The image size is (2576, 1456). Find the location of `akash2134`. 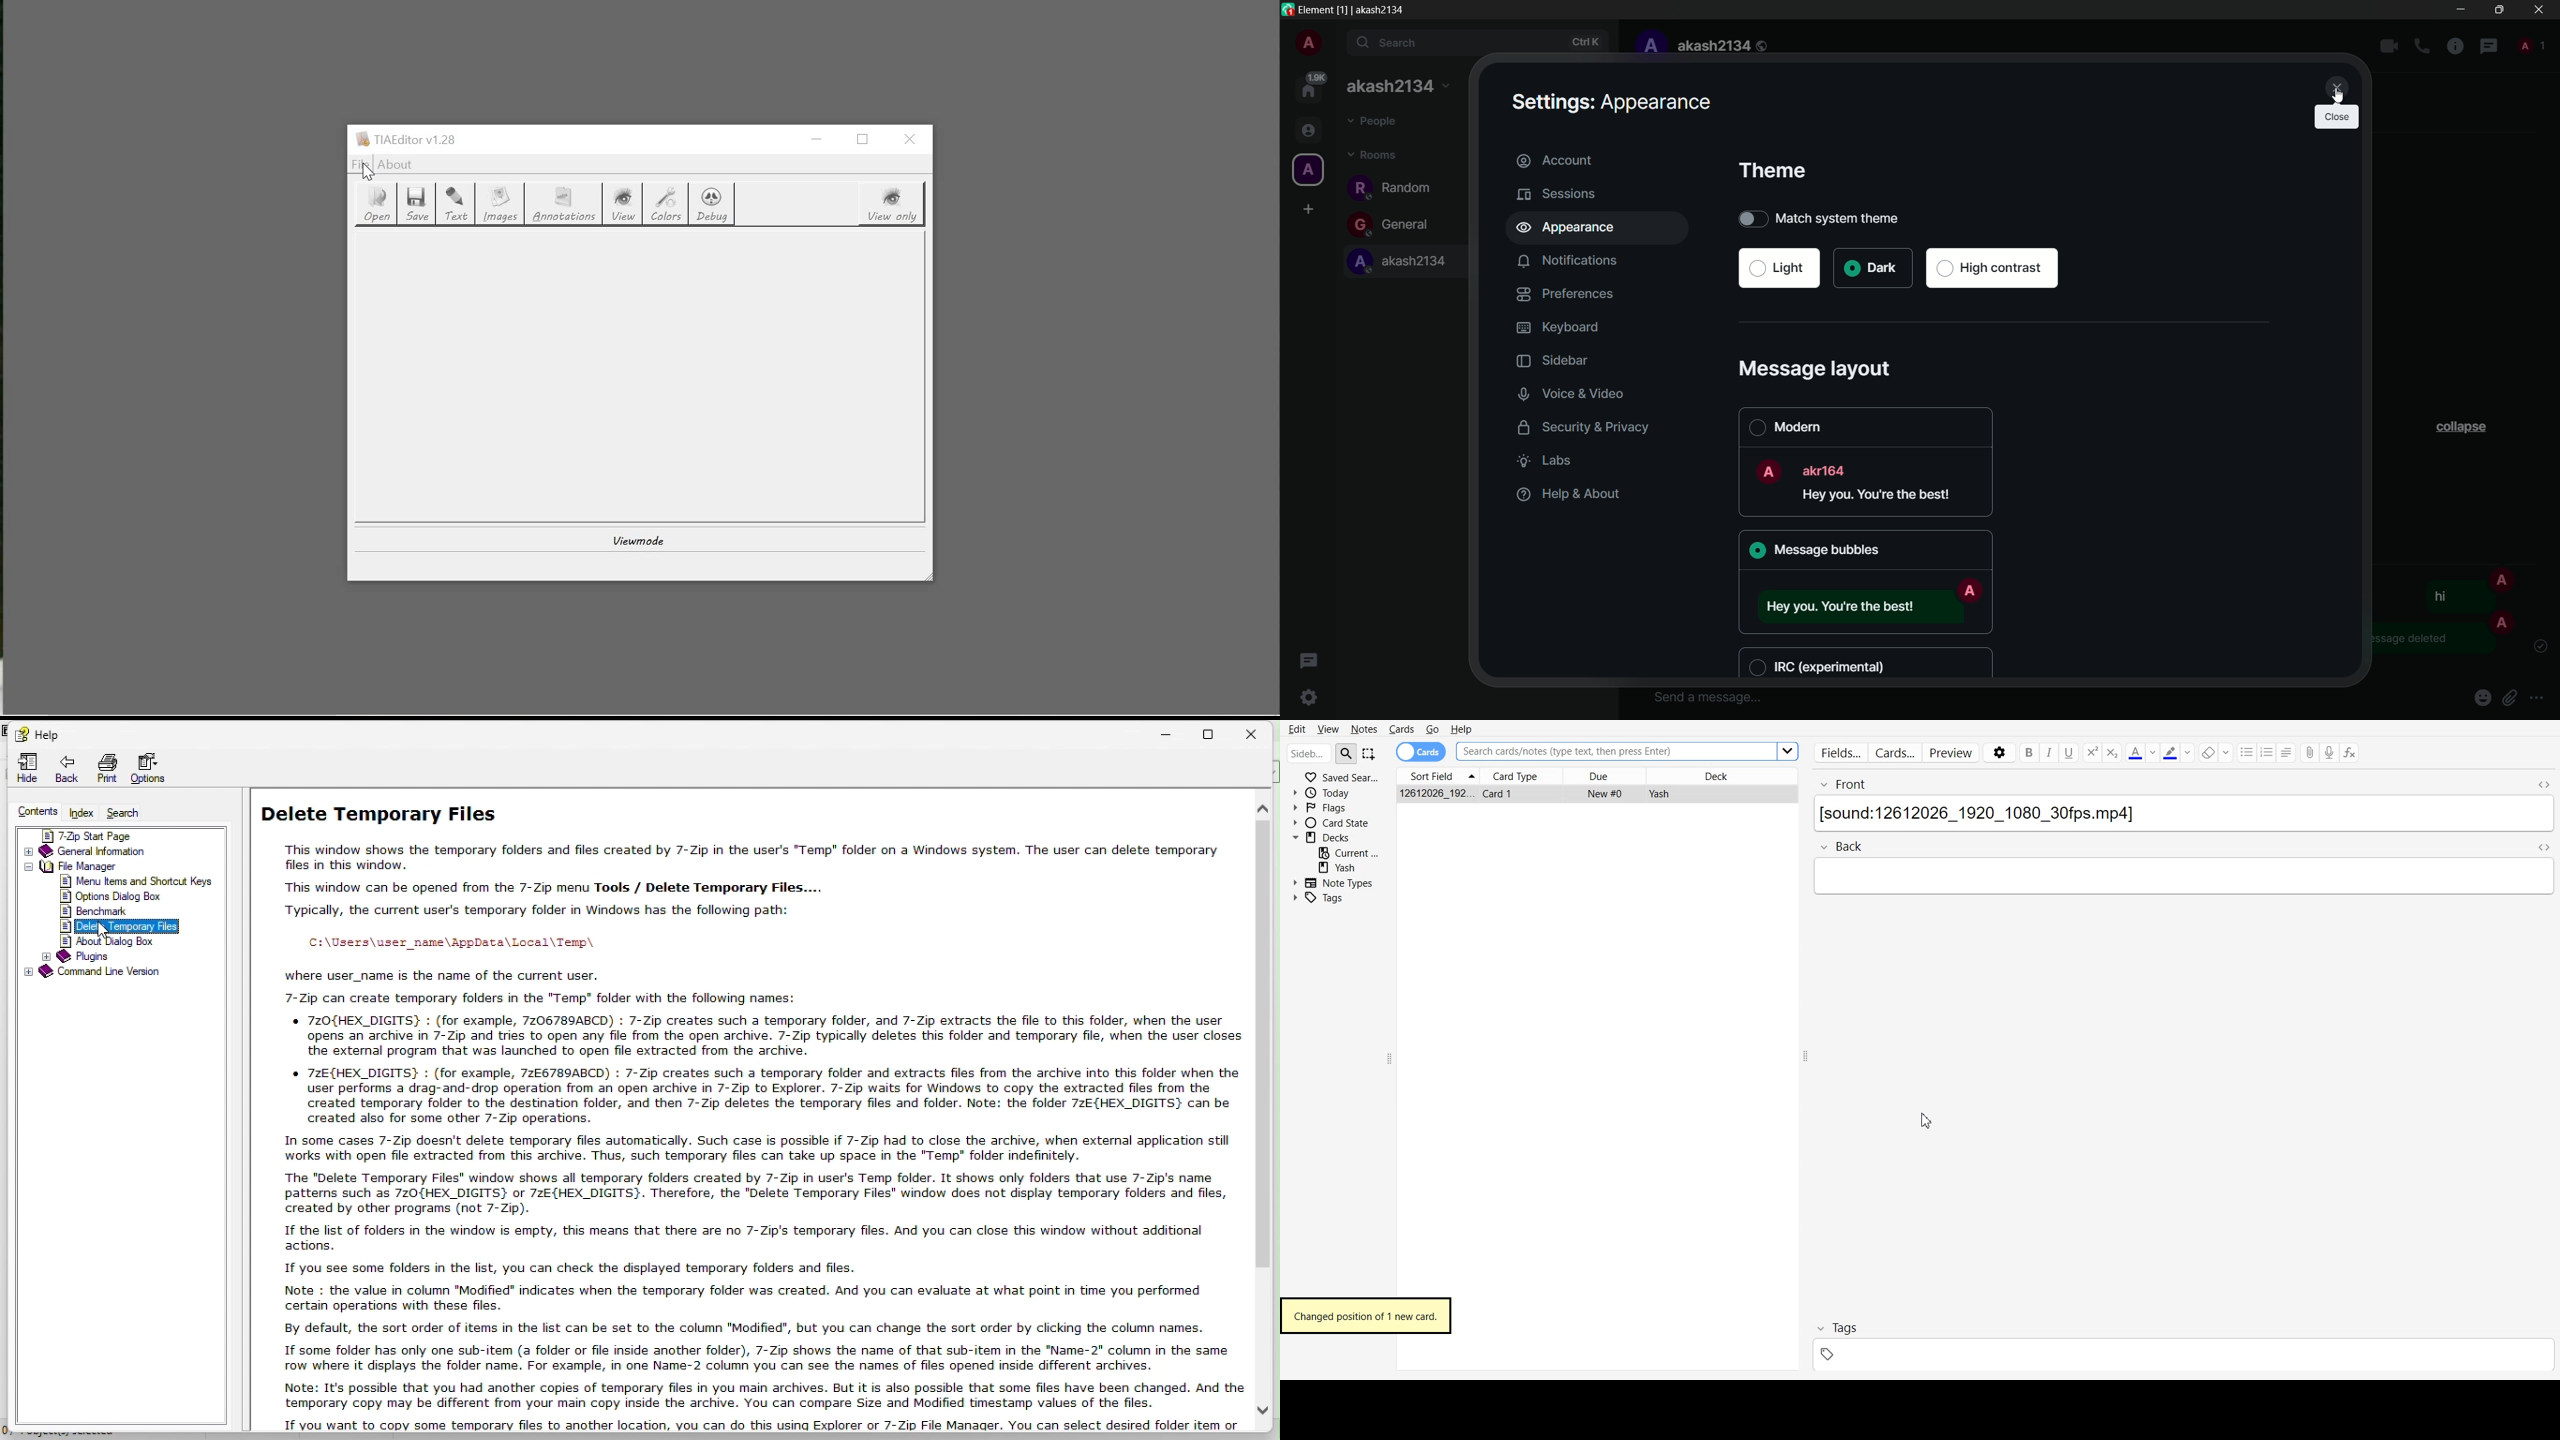

akash2134 is located at coordinates (1397, 87).